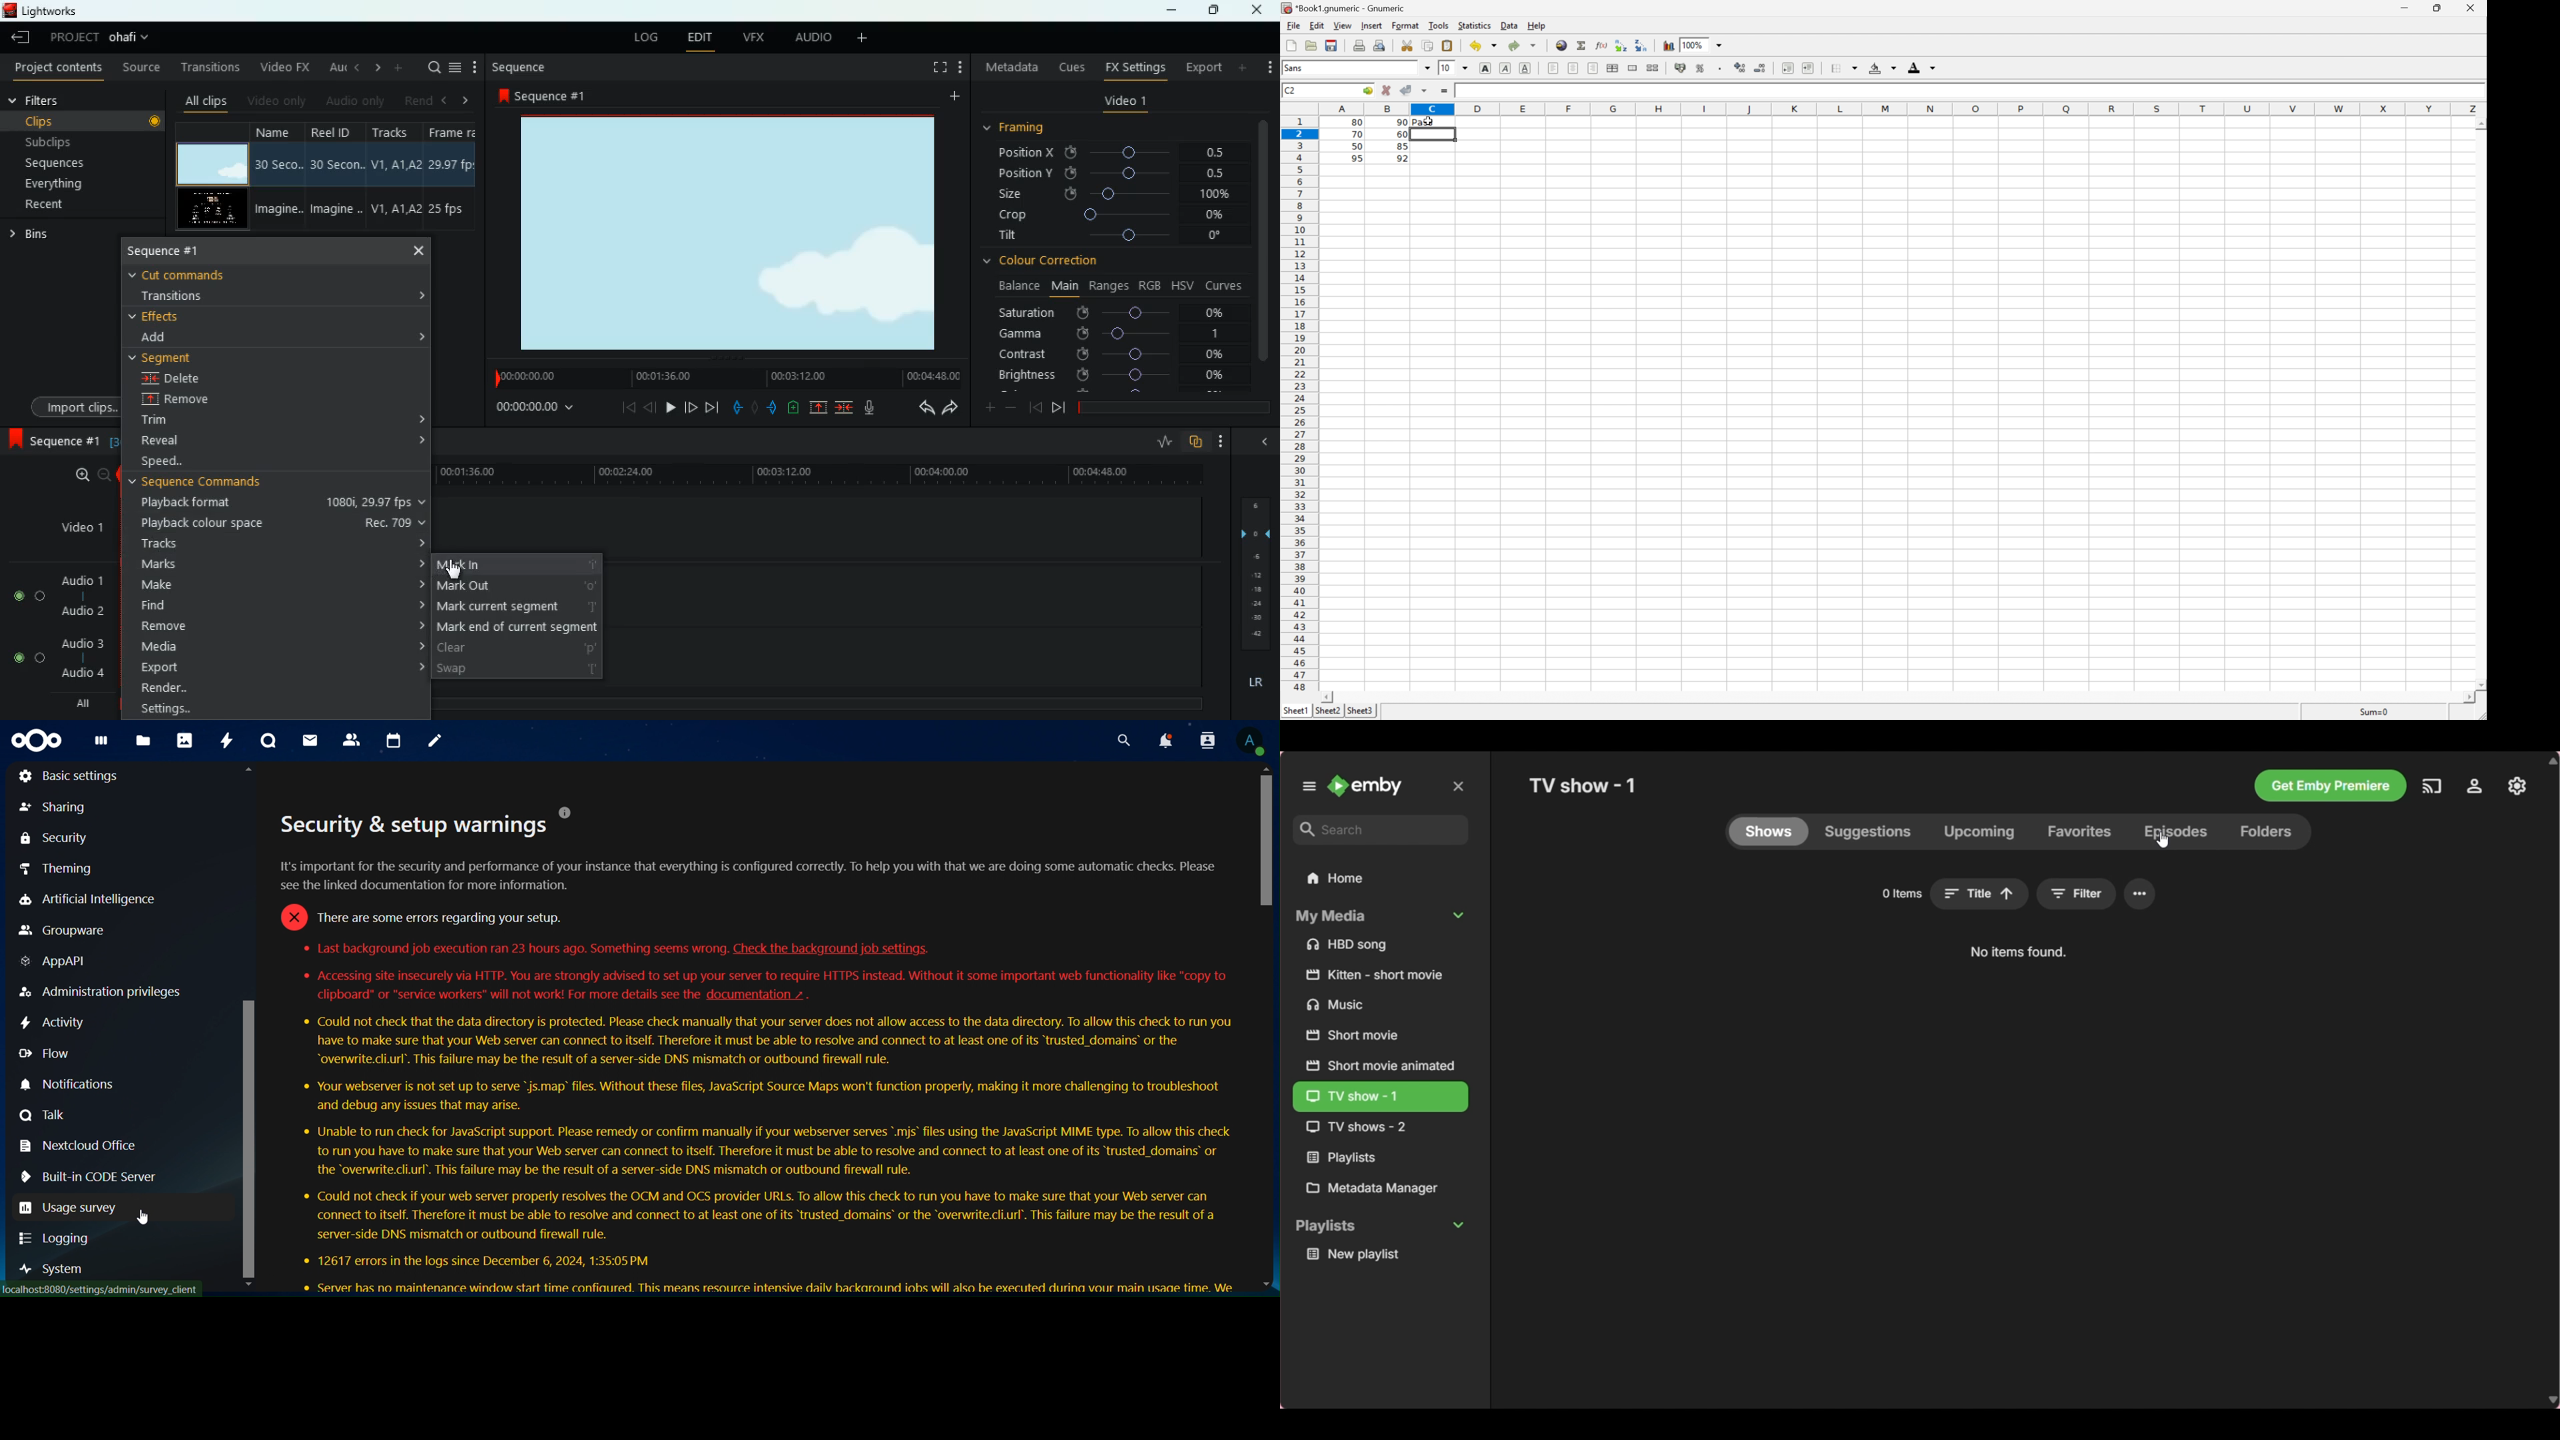 The width and height of the screenshot is (2576, 1456). I want to click on talk, so click(51, 1115).